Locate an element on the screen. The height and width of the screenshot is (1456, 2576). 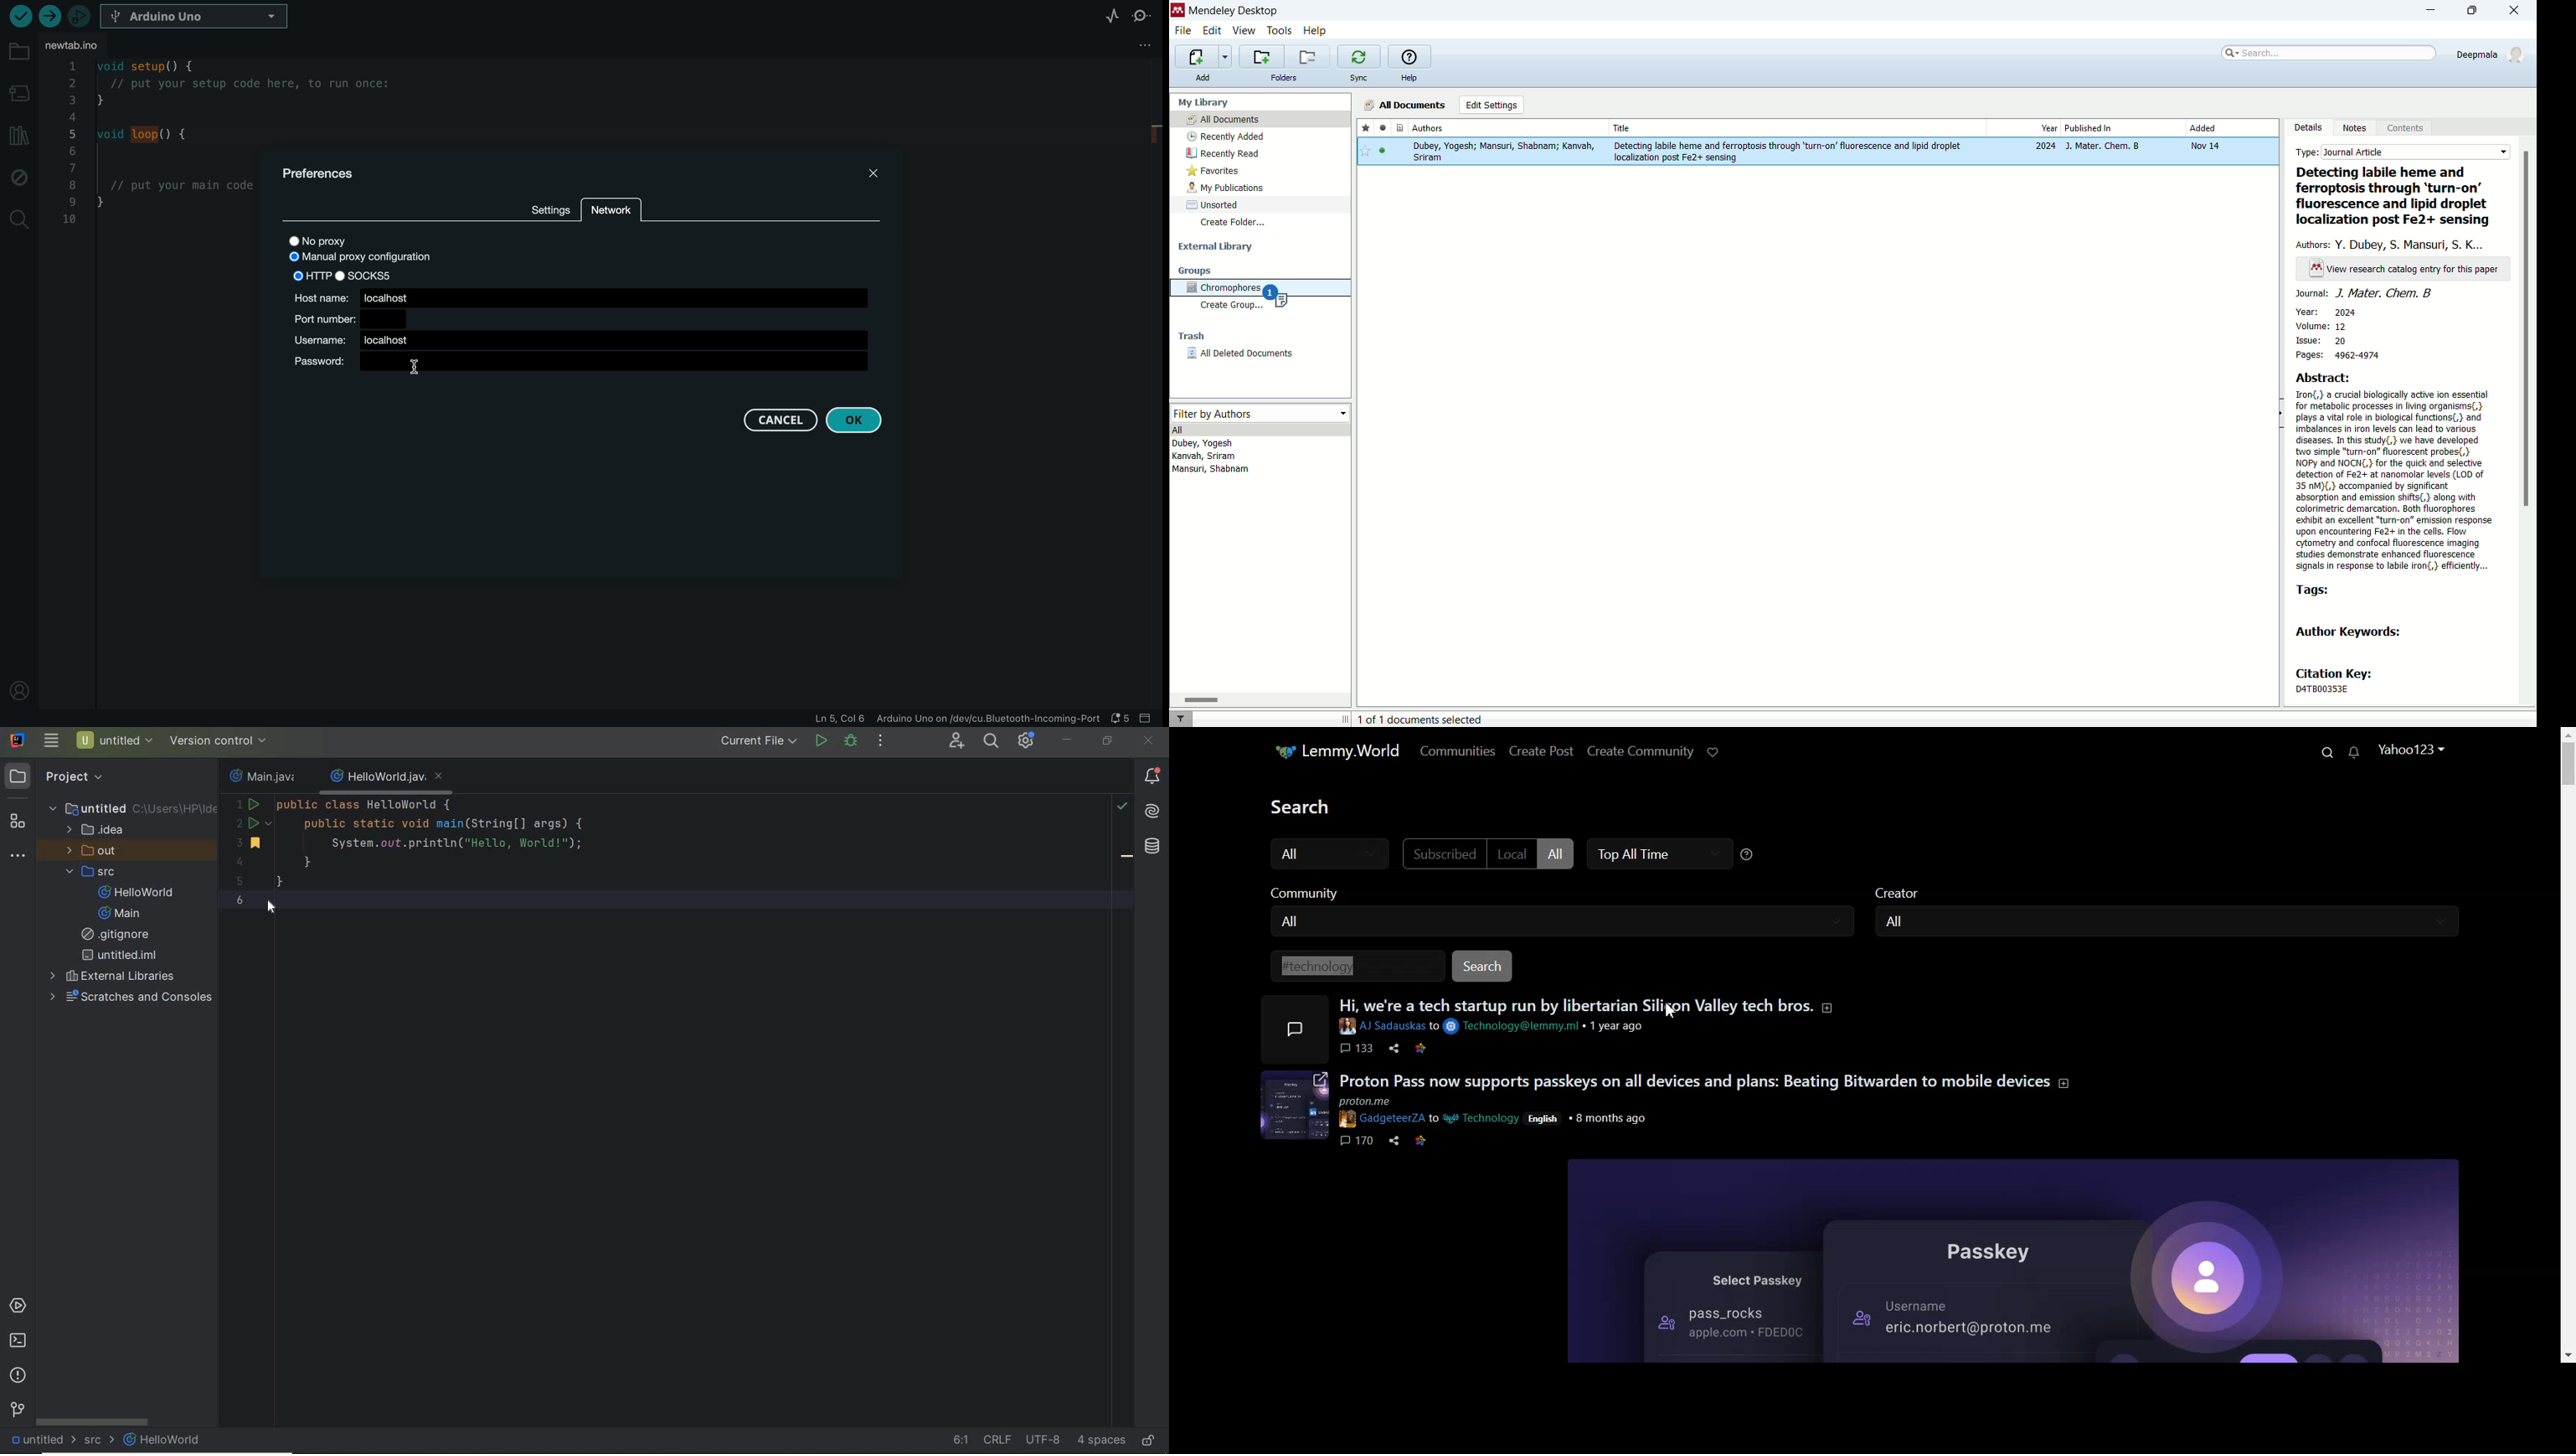
folder is located at coordinates (17, 50).